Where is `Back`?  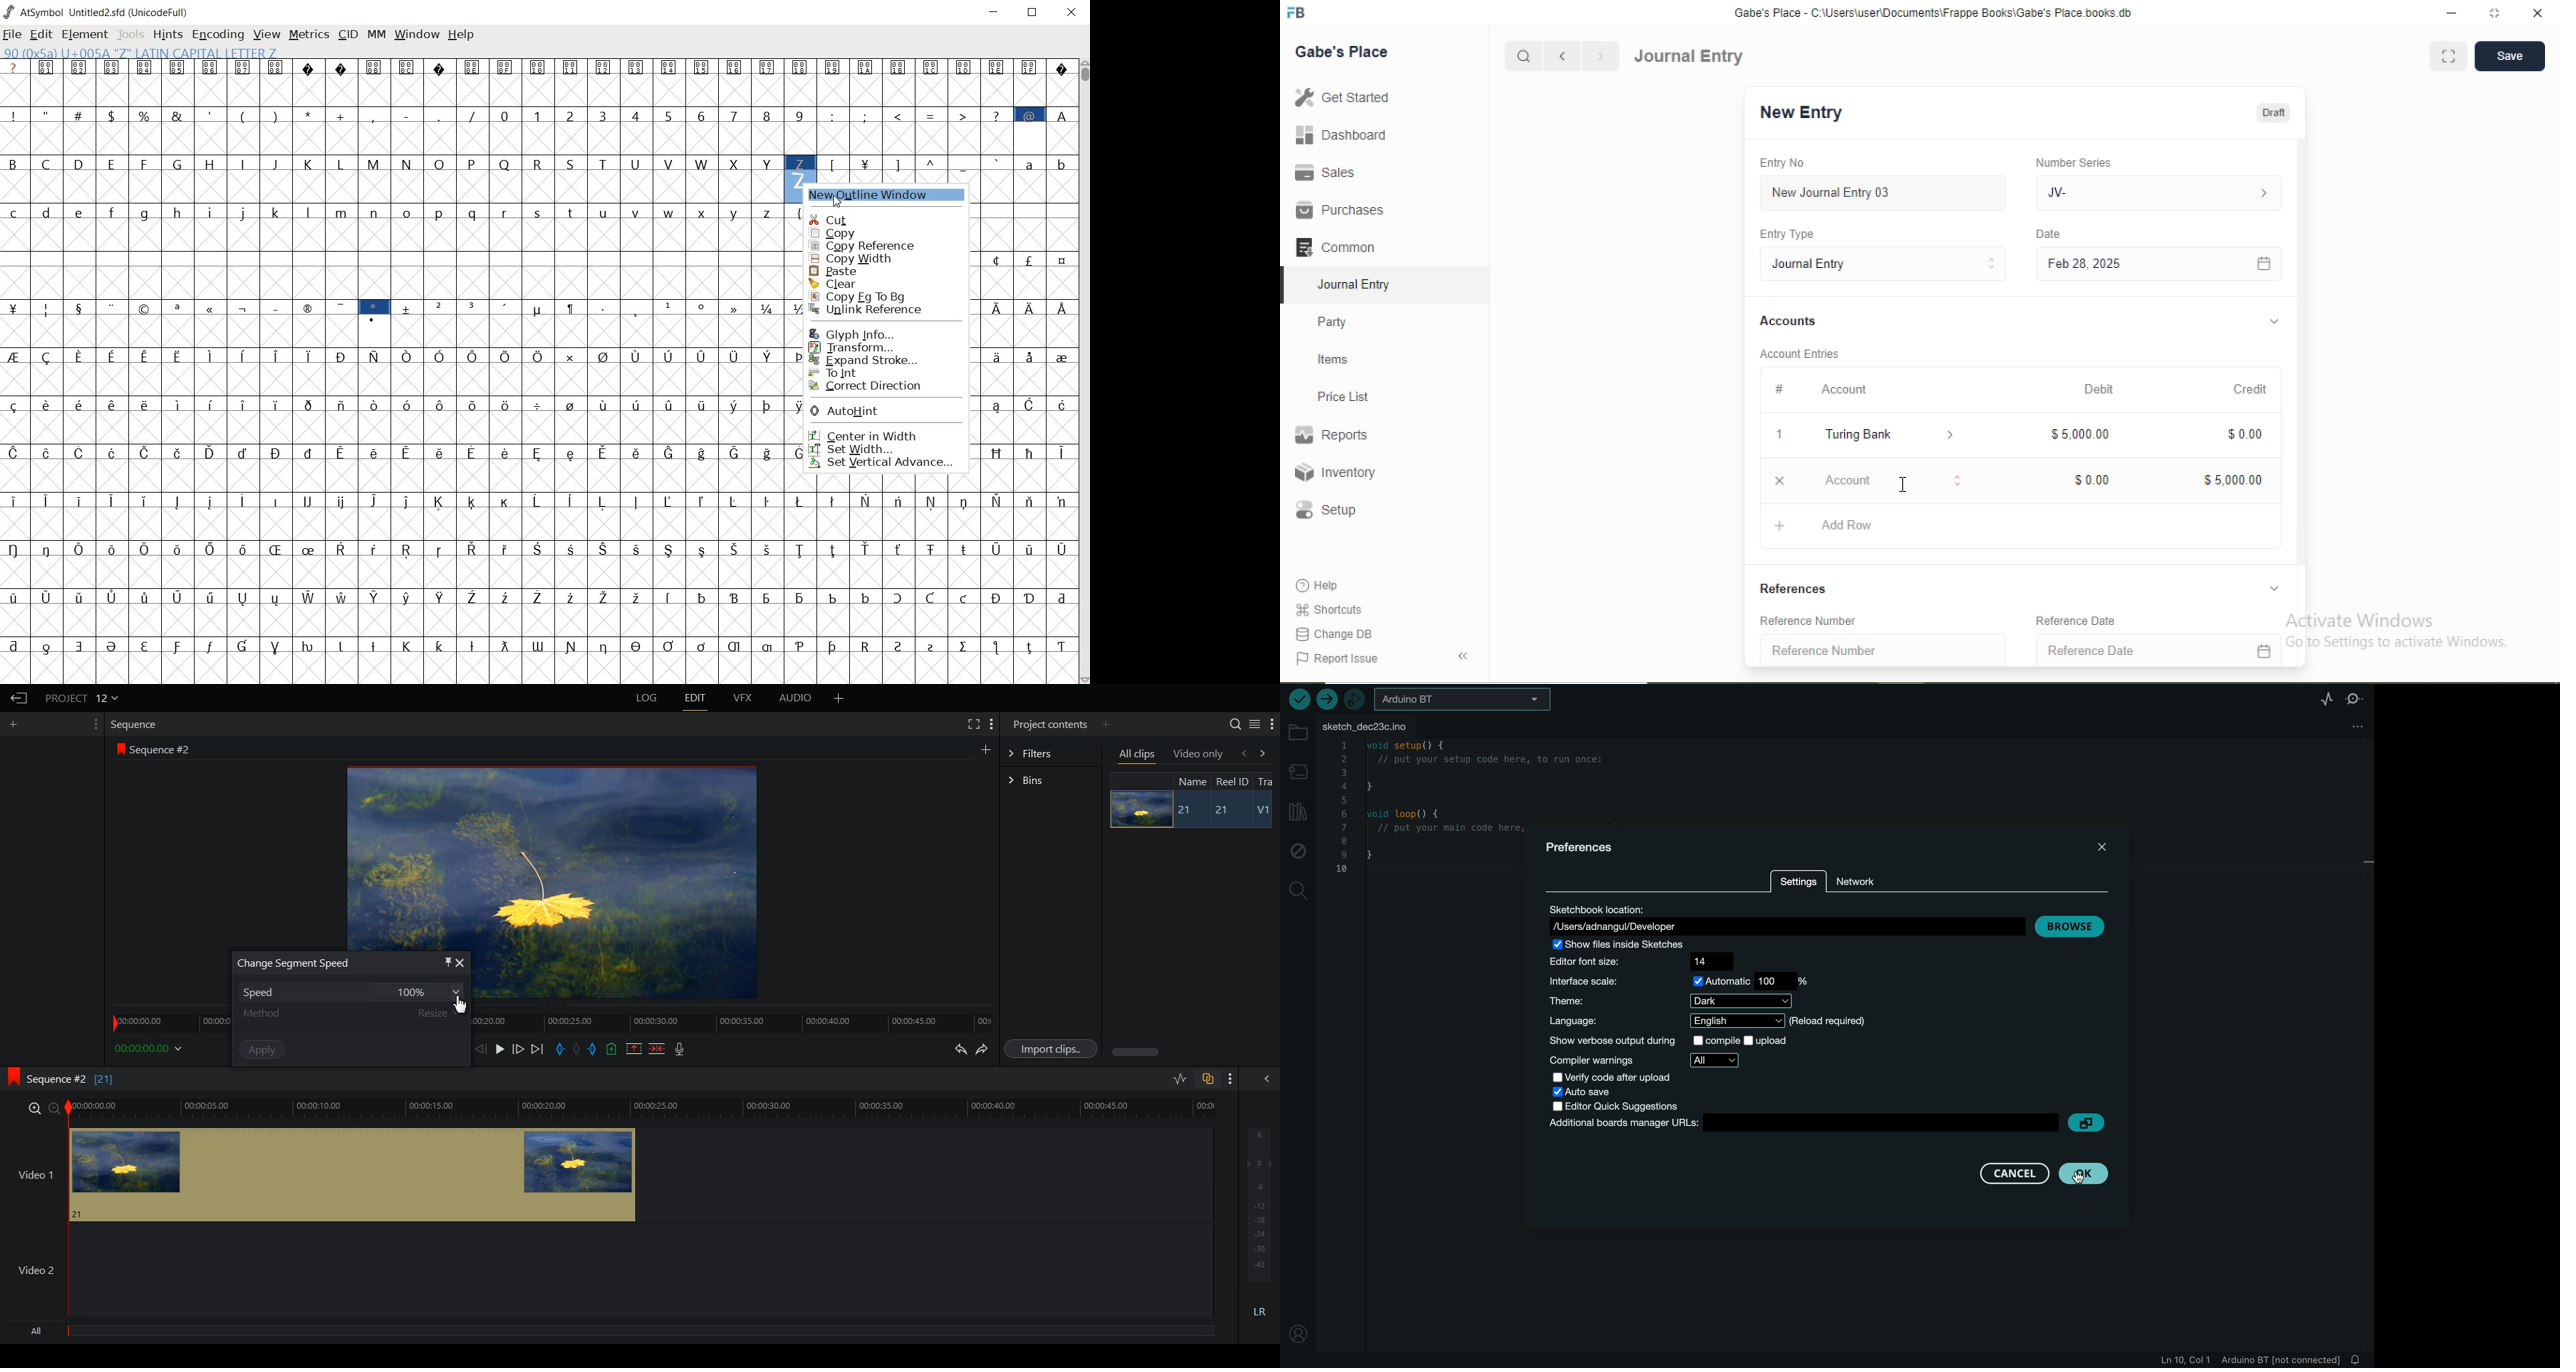 Back is located at coordinates (1462, 656).